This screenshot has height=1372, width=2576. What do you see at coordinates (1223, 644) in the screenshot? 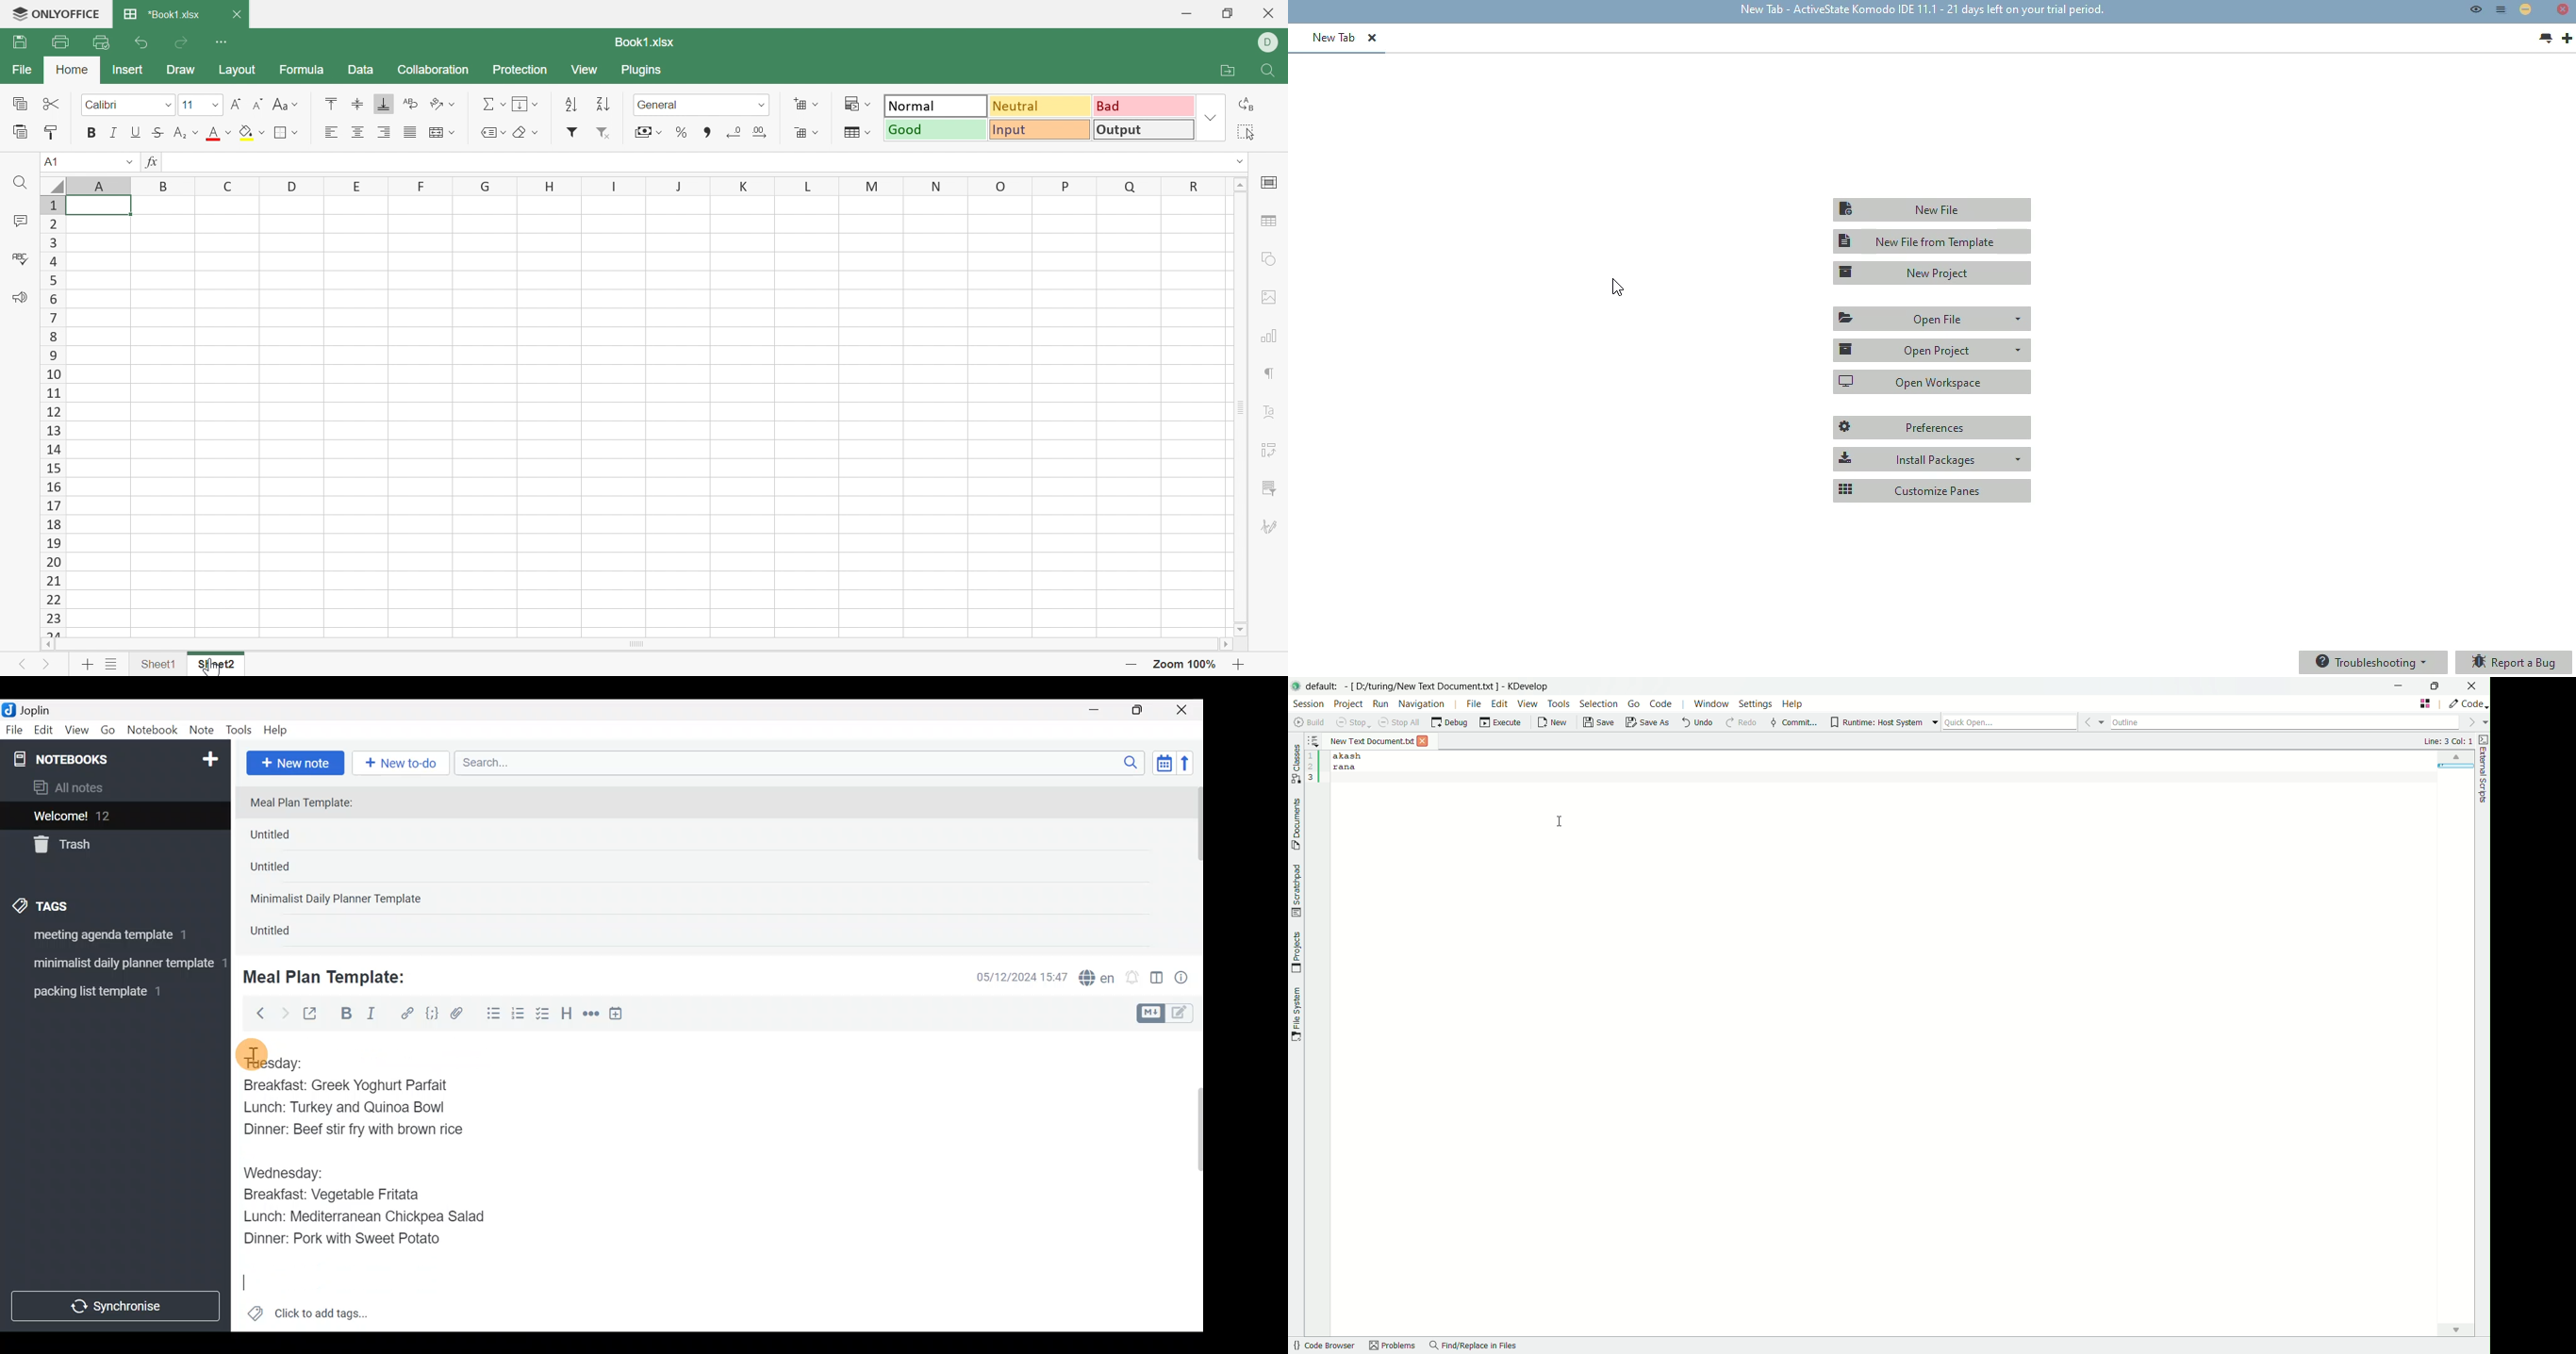
I see `Scroll Right` at bounding box center [1223, 644].